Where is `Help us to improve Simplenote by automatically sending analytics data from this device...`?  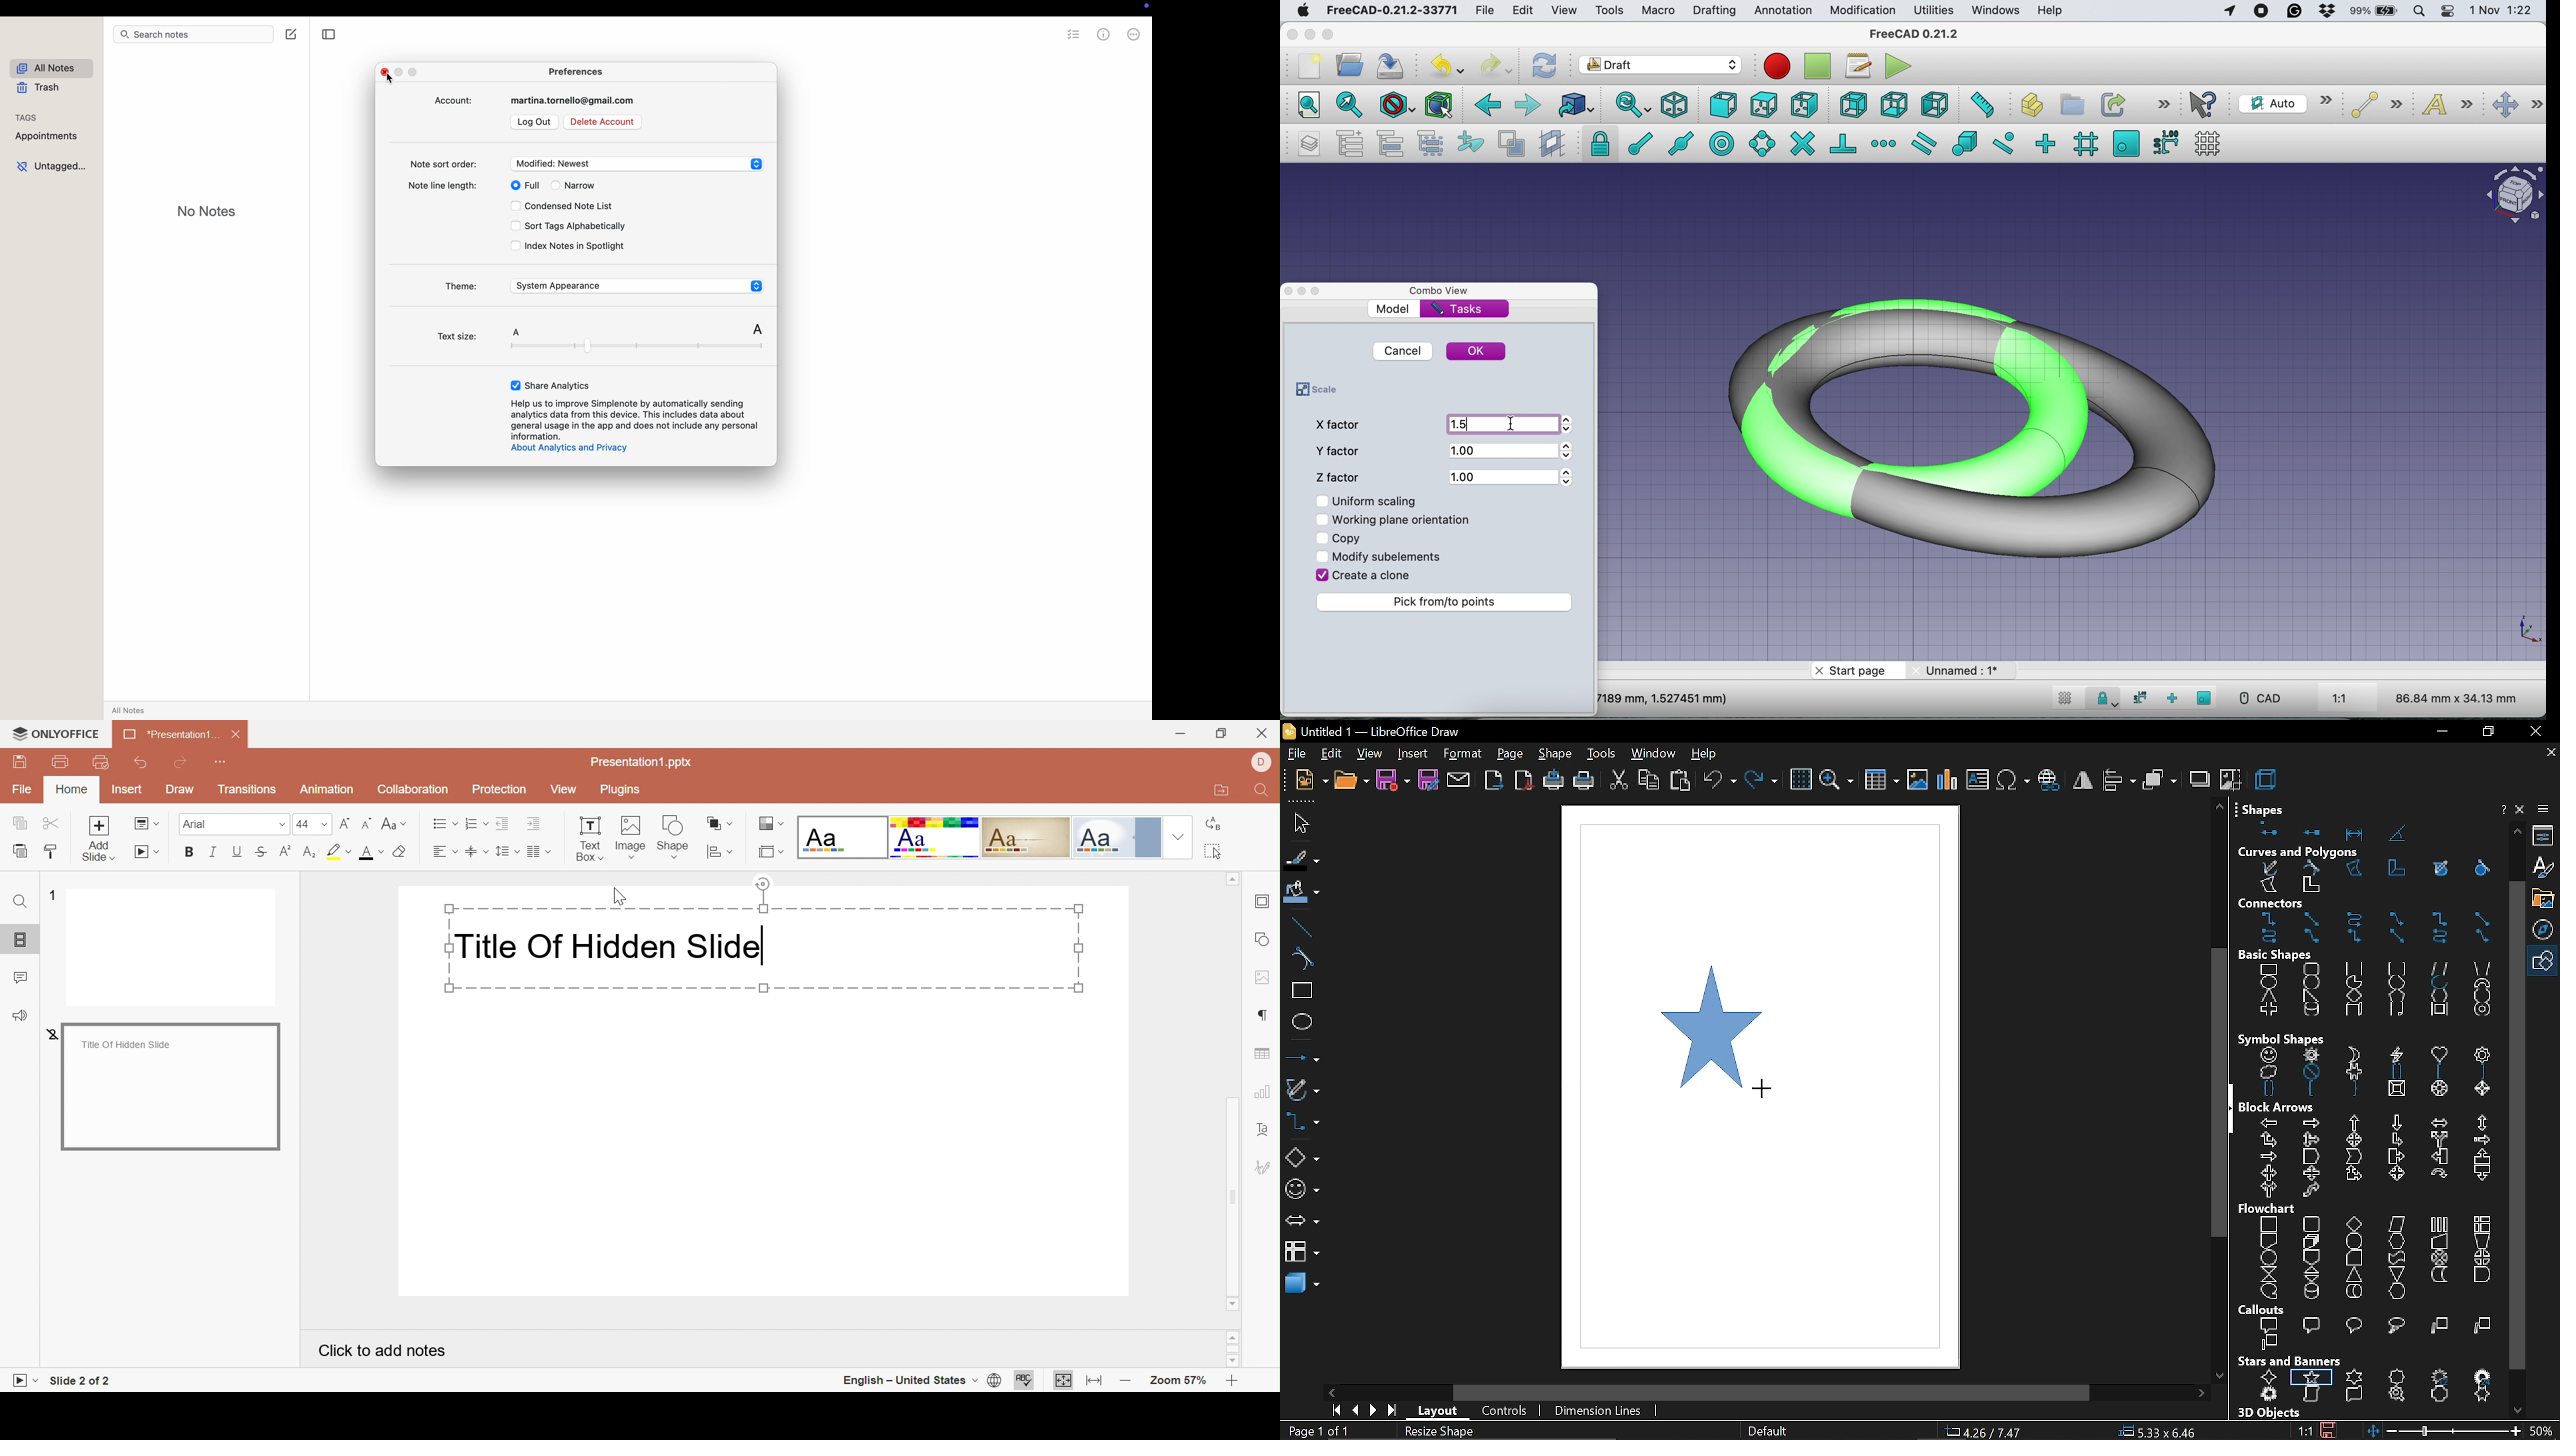
Help us to improve Simplenote by automatically sending analytics data from this device... is located at coordinates (635, 420).